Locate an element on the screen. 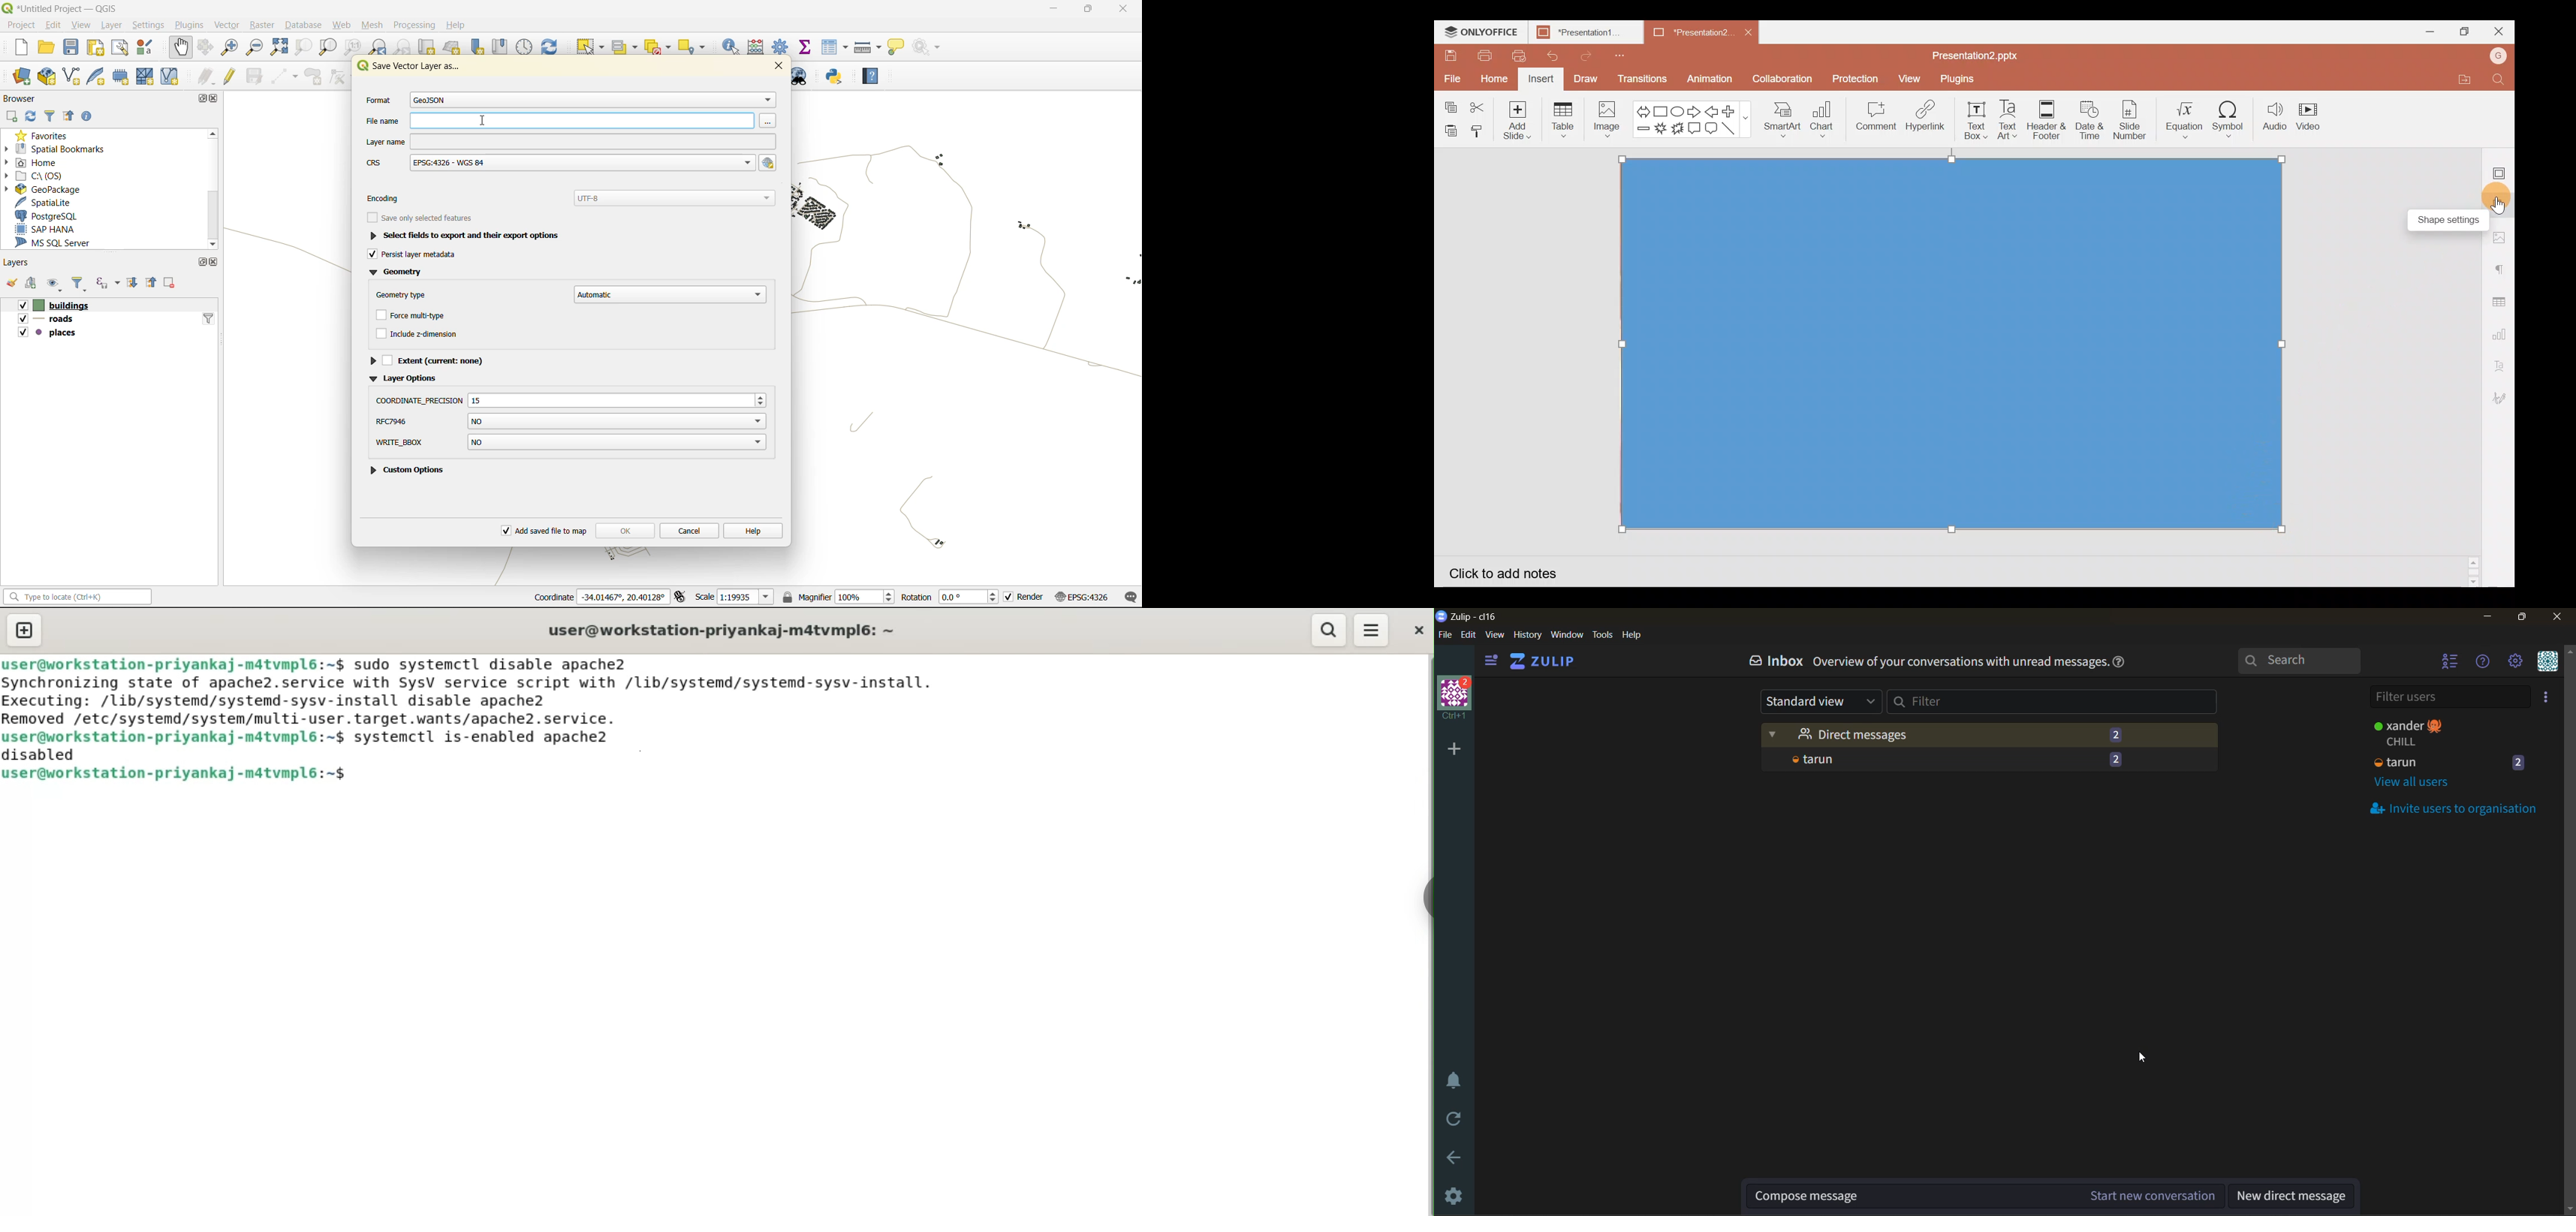 Image resolution: width=2576 pixels, height=1232 pixels. Open file location is located at coordinates (2471, 79).